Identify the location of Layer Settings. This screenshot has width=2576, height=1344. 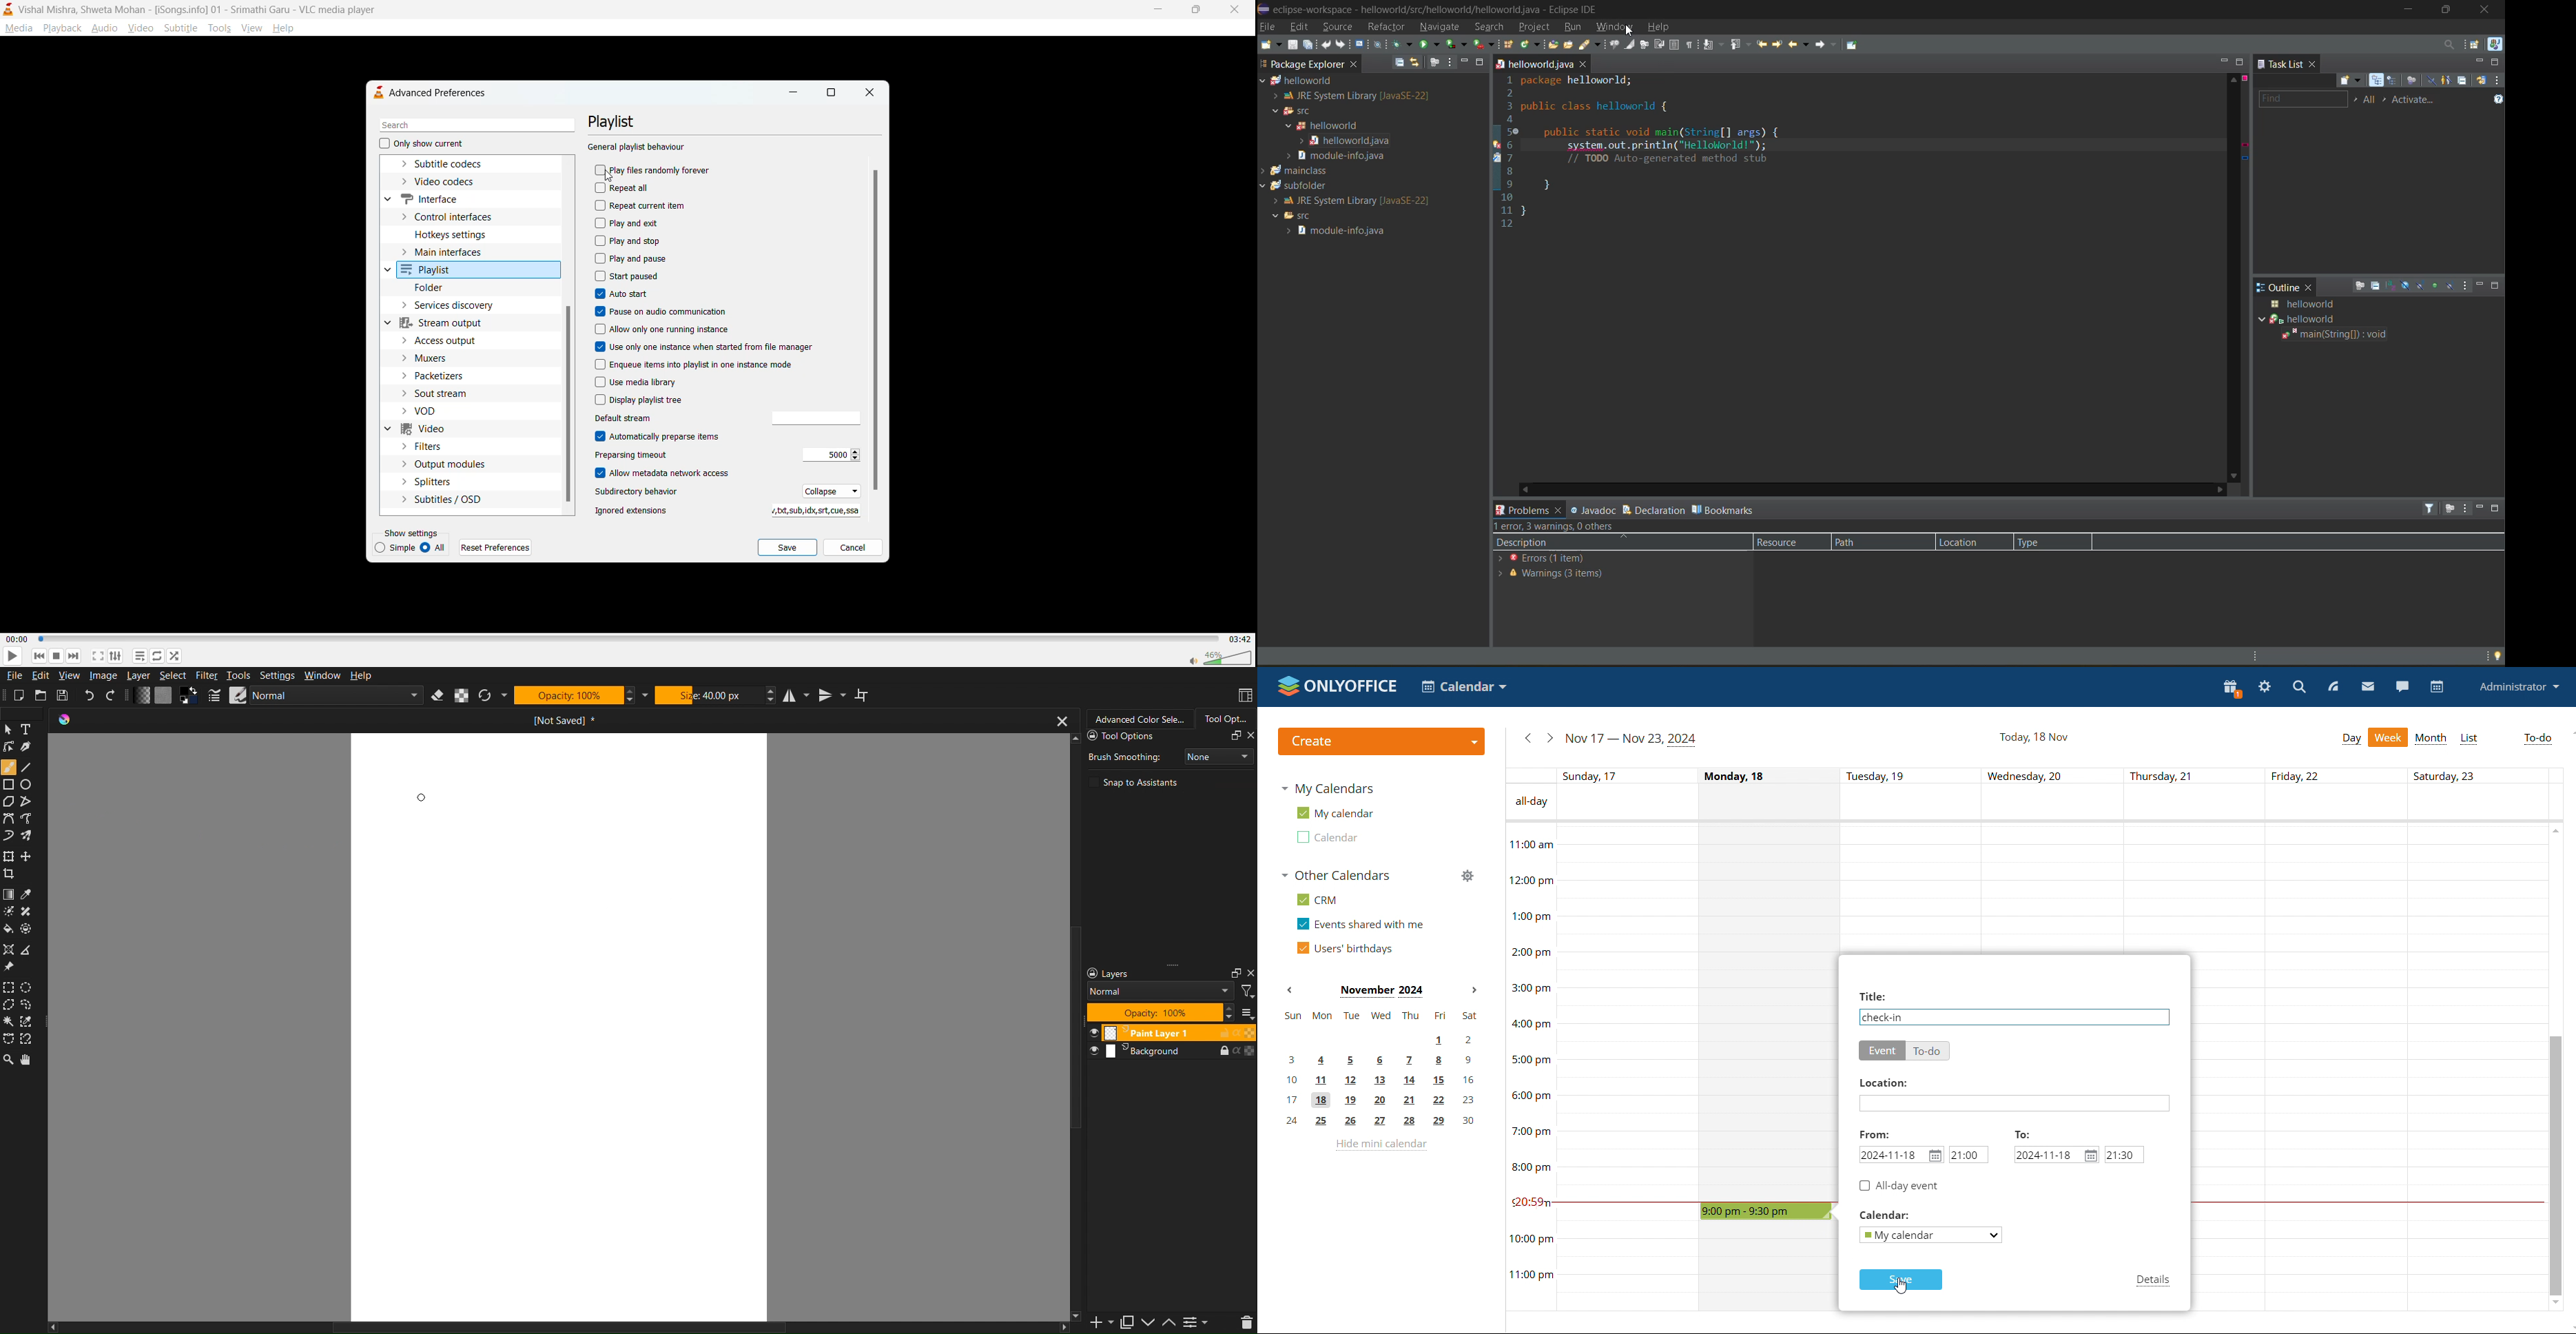
(1155, 974).